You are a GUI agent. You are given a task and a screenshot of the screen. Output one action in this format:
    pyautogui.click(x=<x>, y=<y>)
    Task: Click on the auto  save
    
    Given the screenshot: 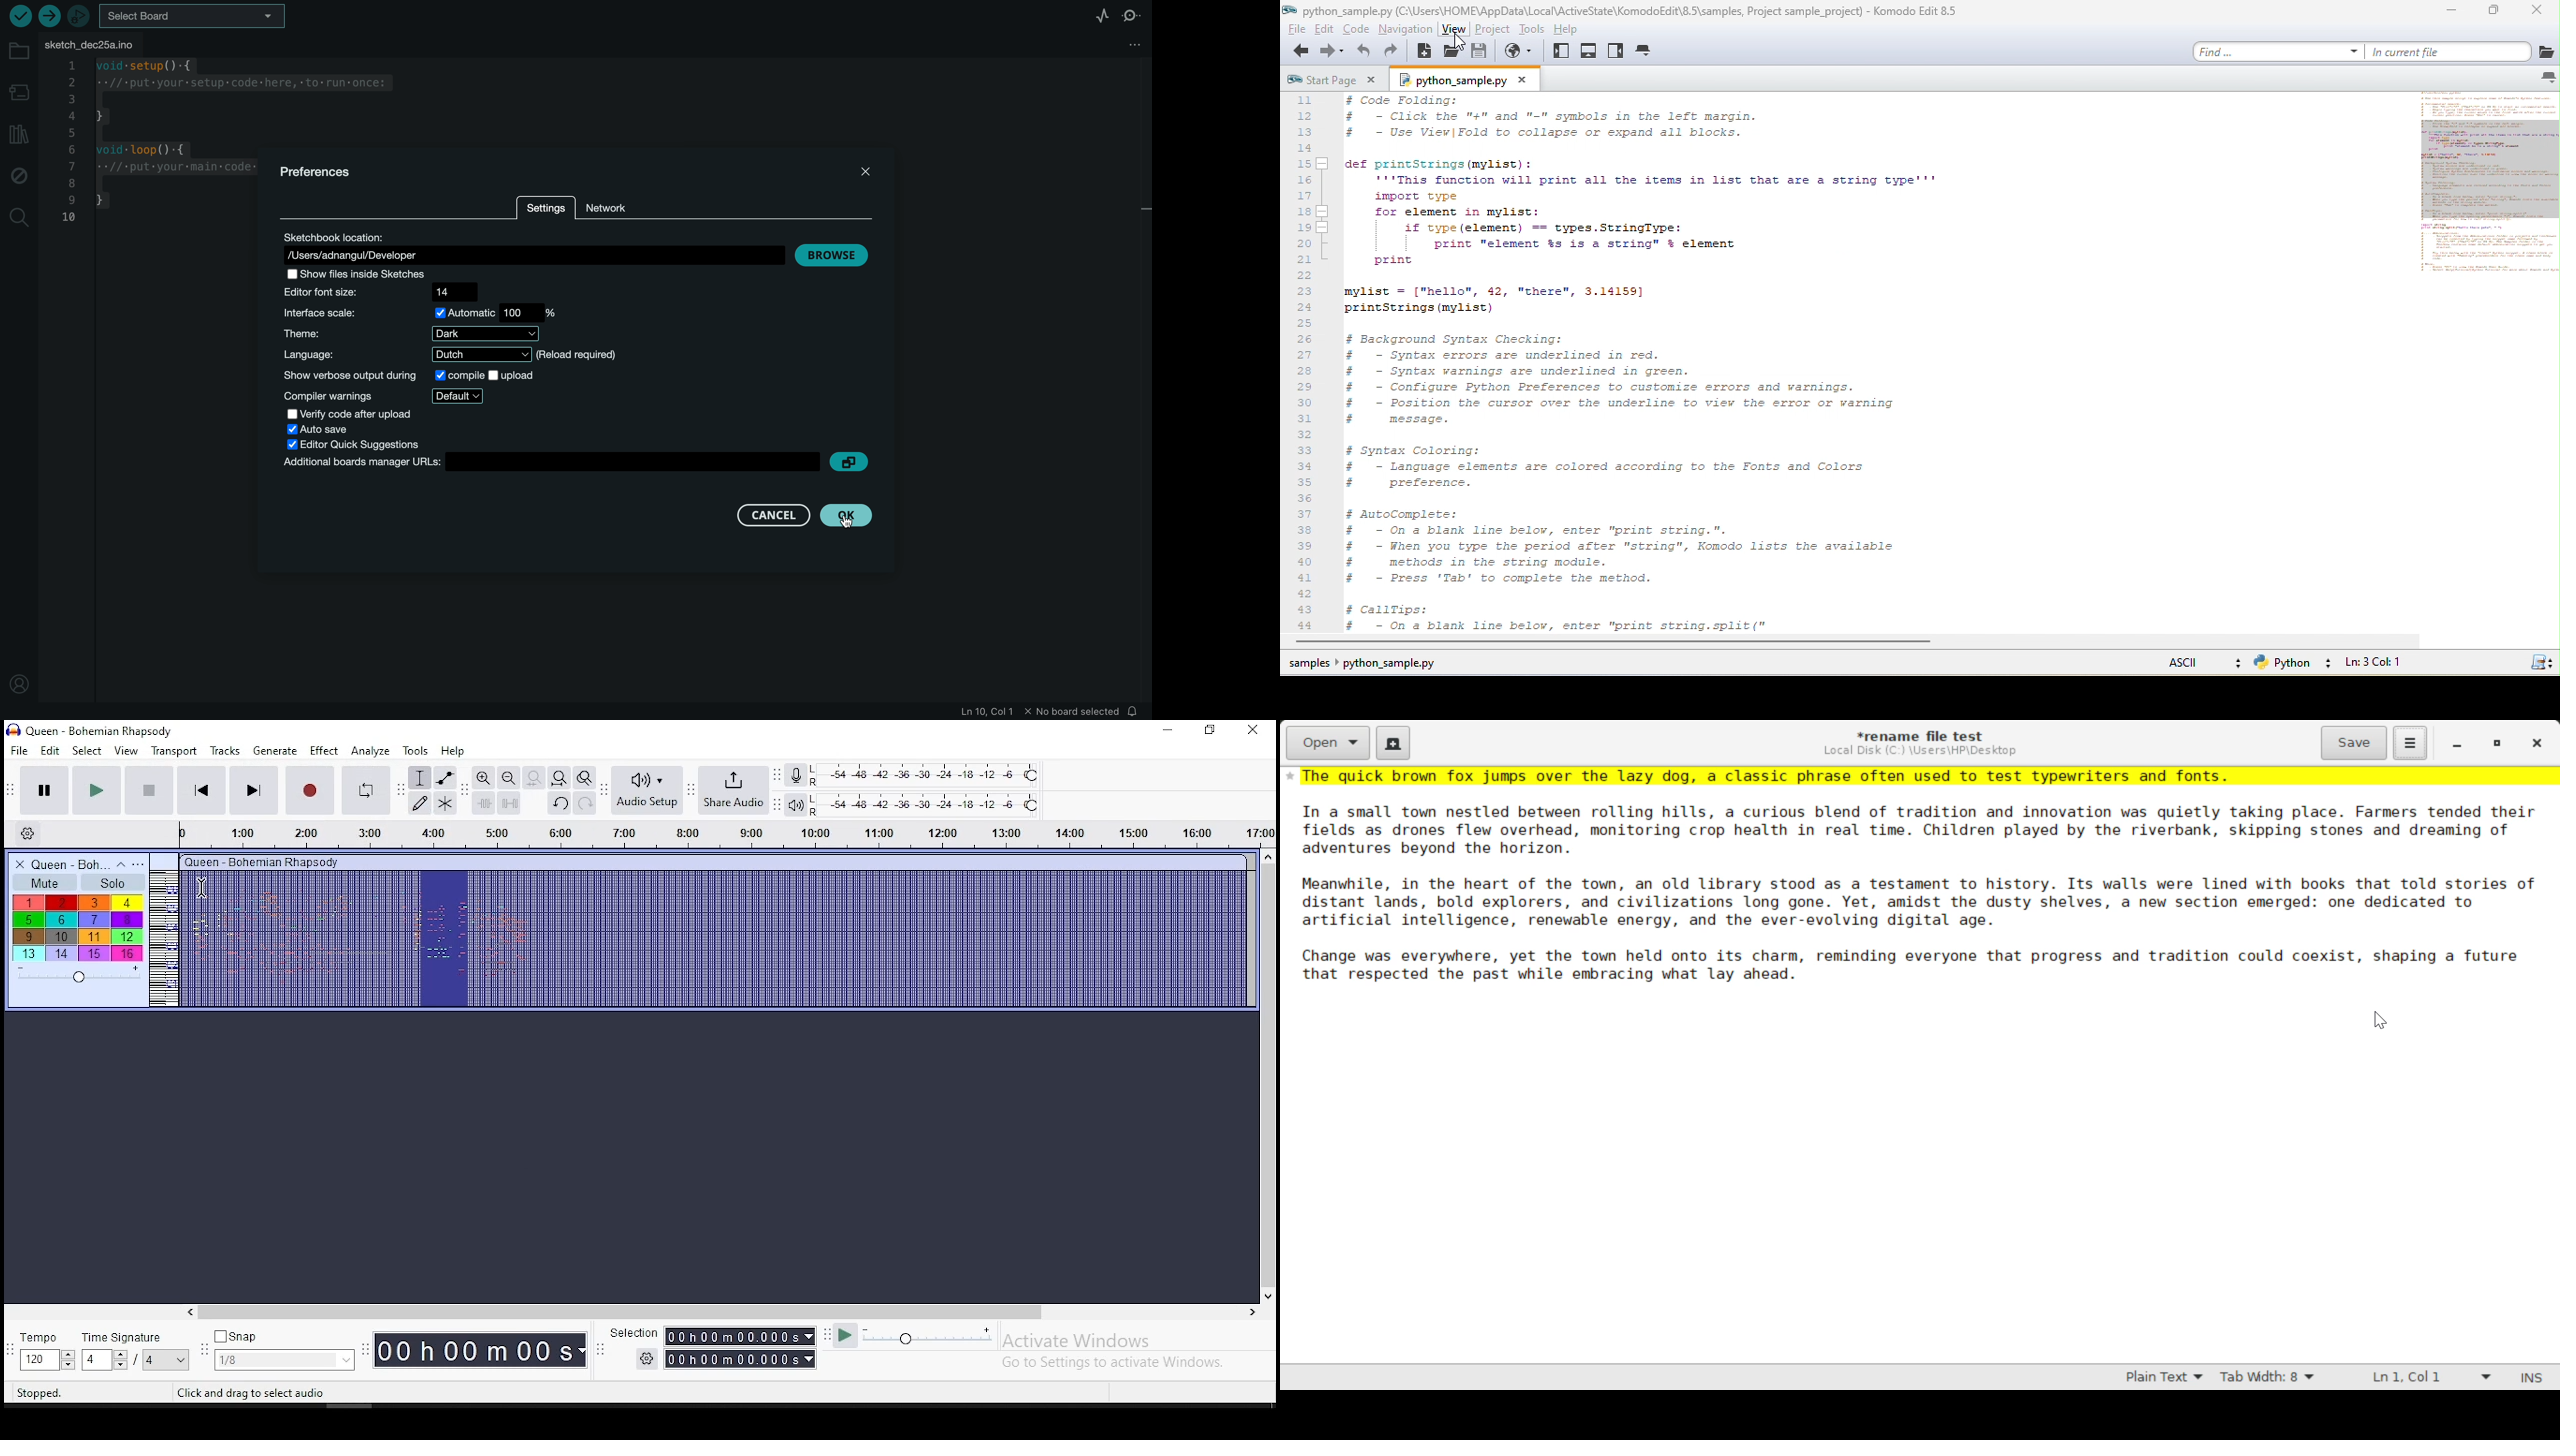 What is the action you would take?
    pyautogui.click(x=318, y=429)
    